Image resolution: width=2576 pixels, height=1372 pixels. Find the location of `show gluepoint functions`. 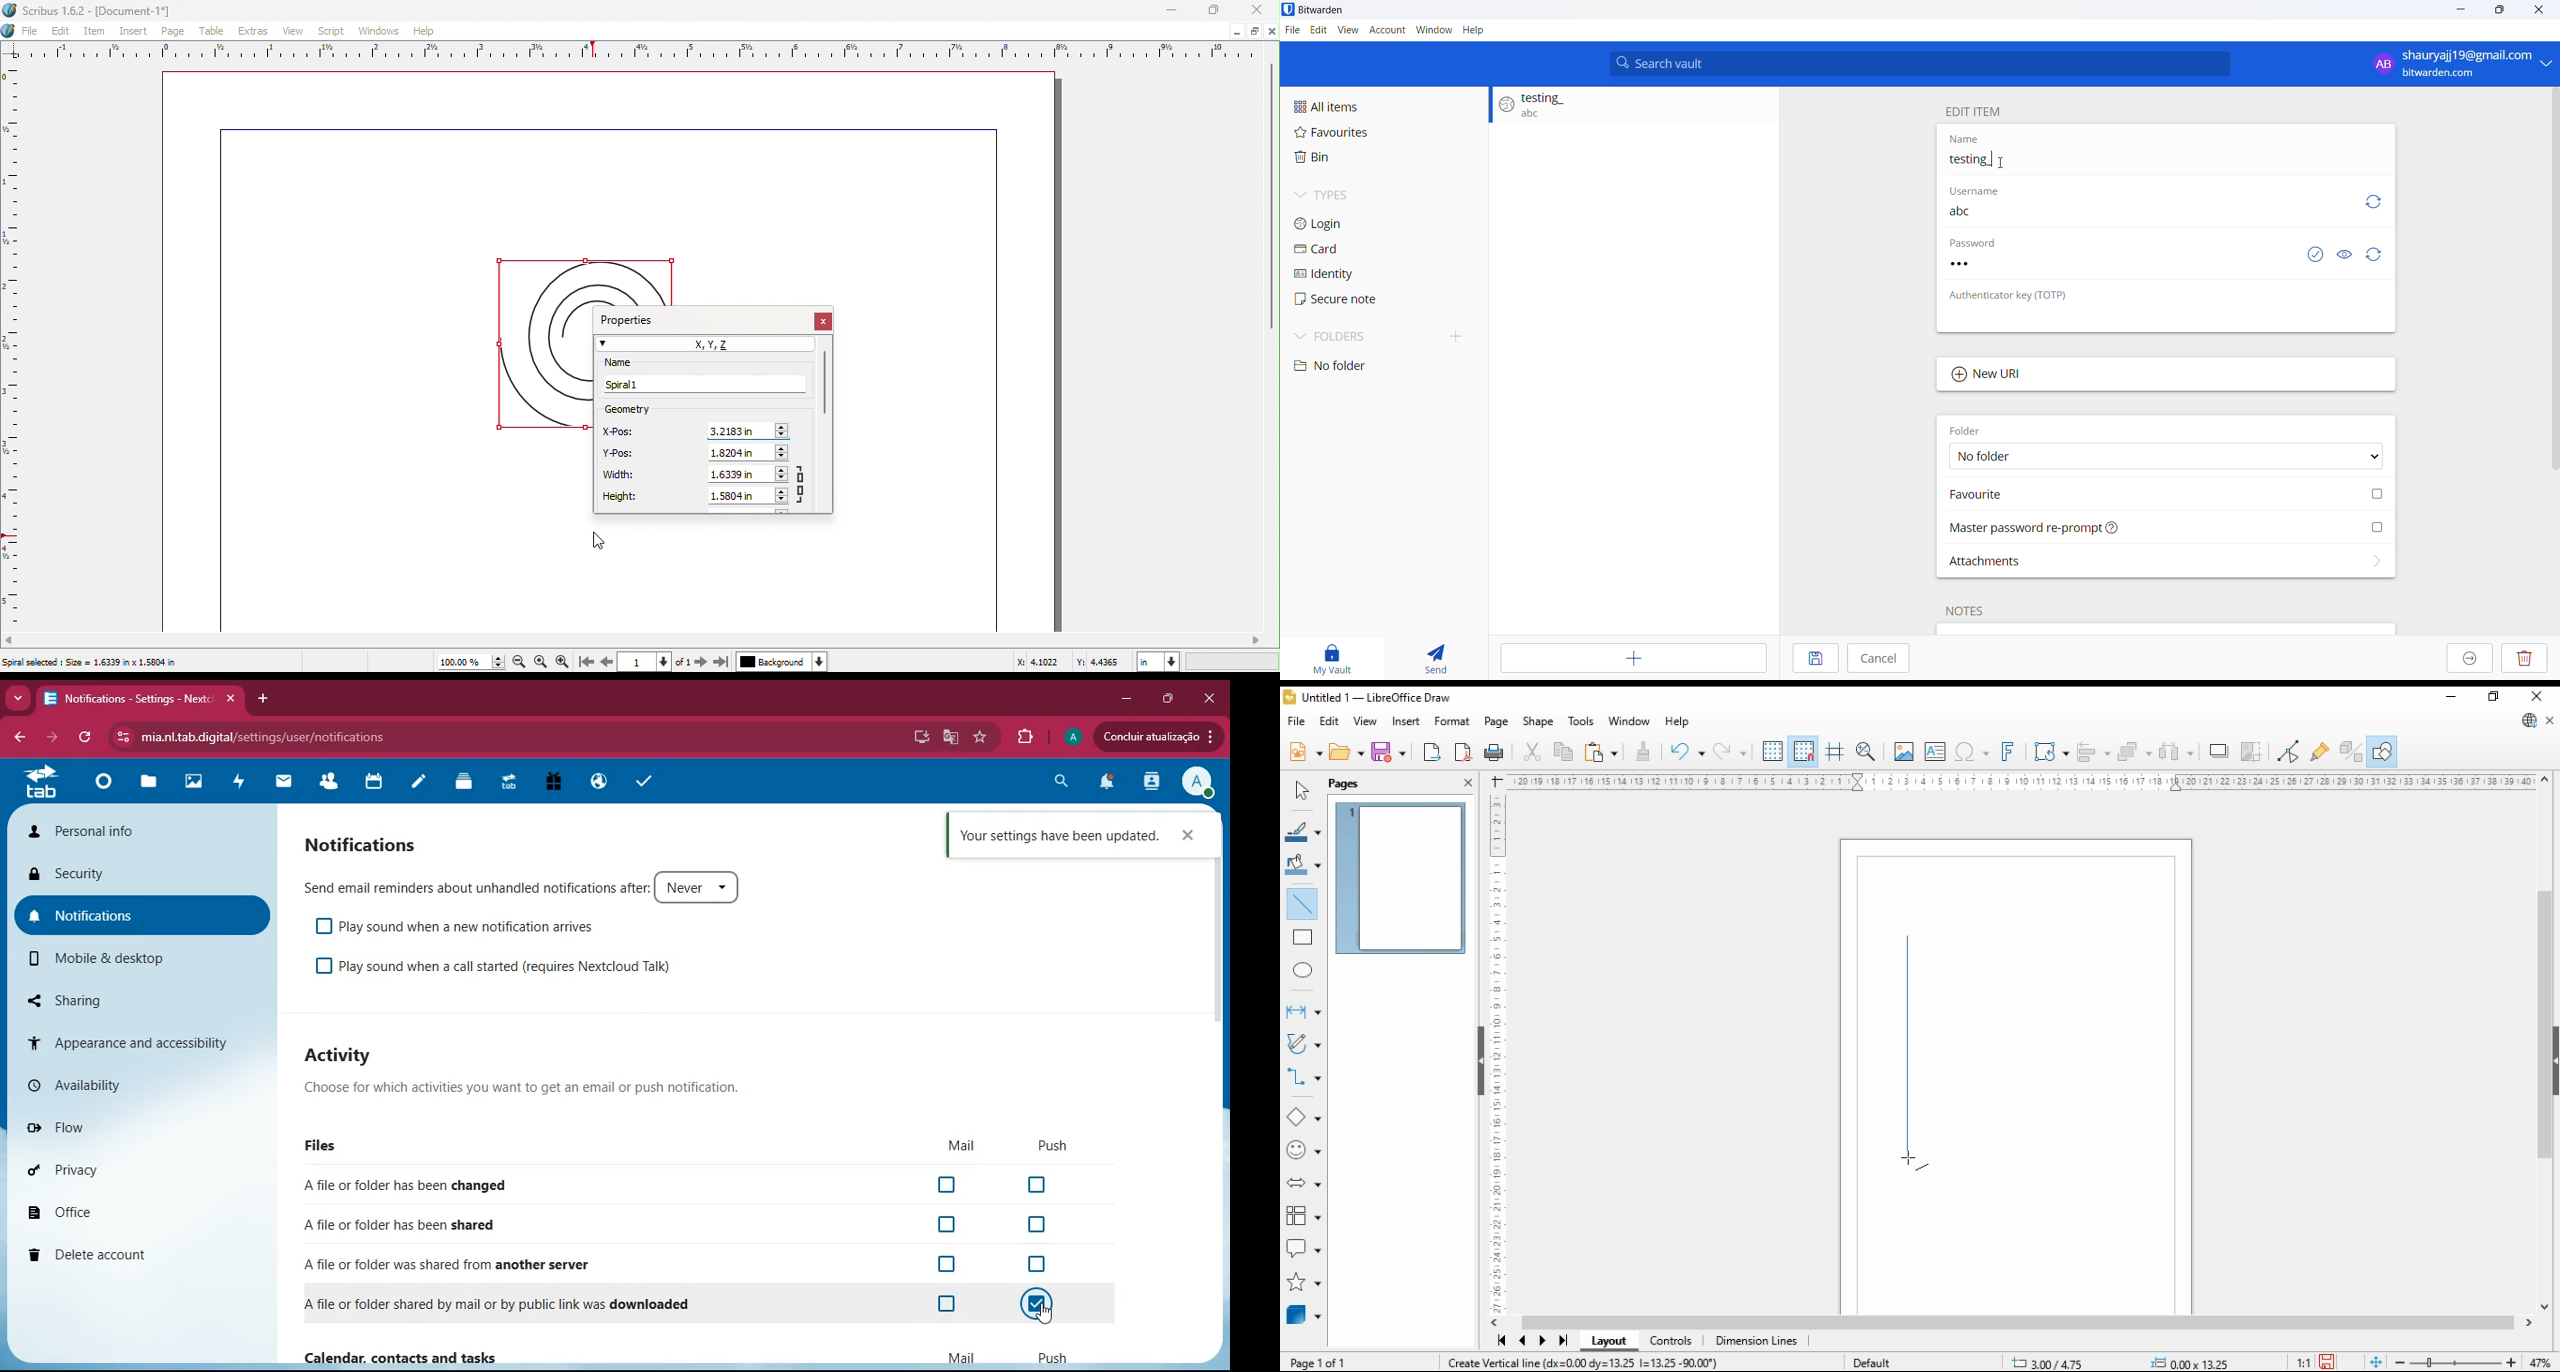

show gluepoint functions is located at coordinates (2320, 750).